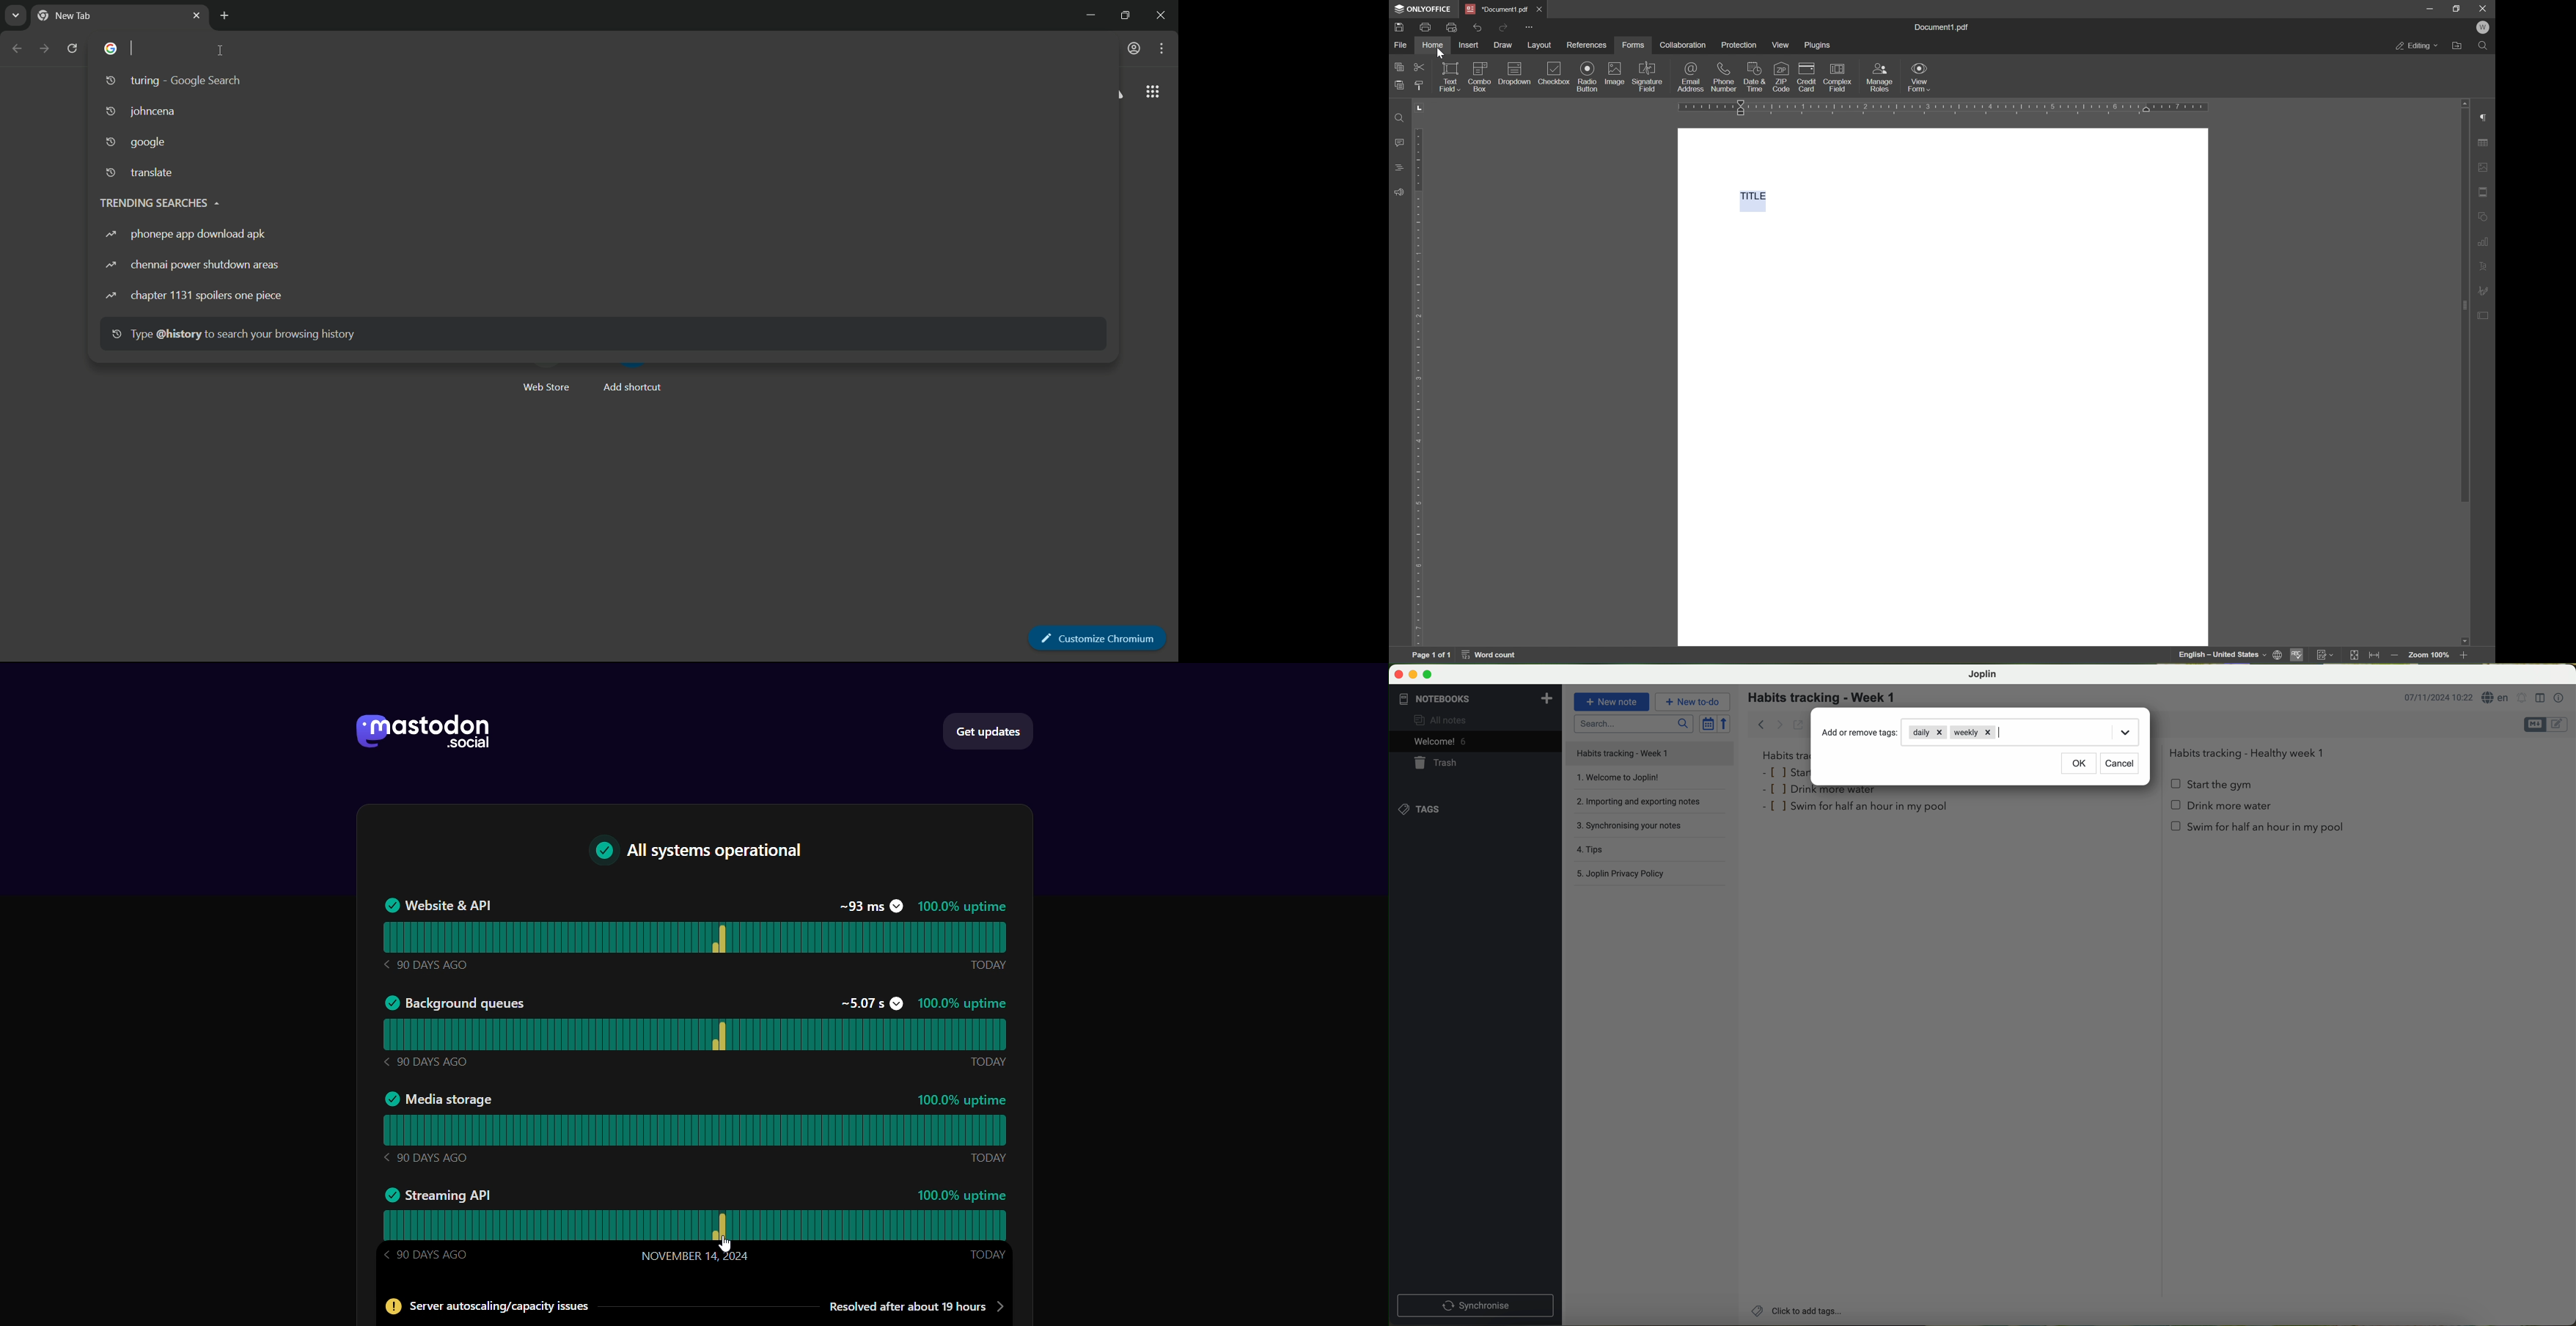  What do you see at coordinates (1758, 724) in the screenshot?
I see `back` at bounding box center [1758, 724].